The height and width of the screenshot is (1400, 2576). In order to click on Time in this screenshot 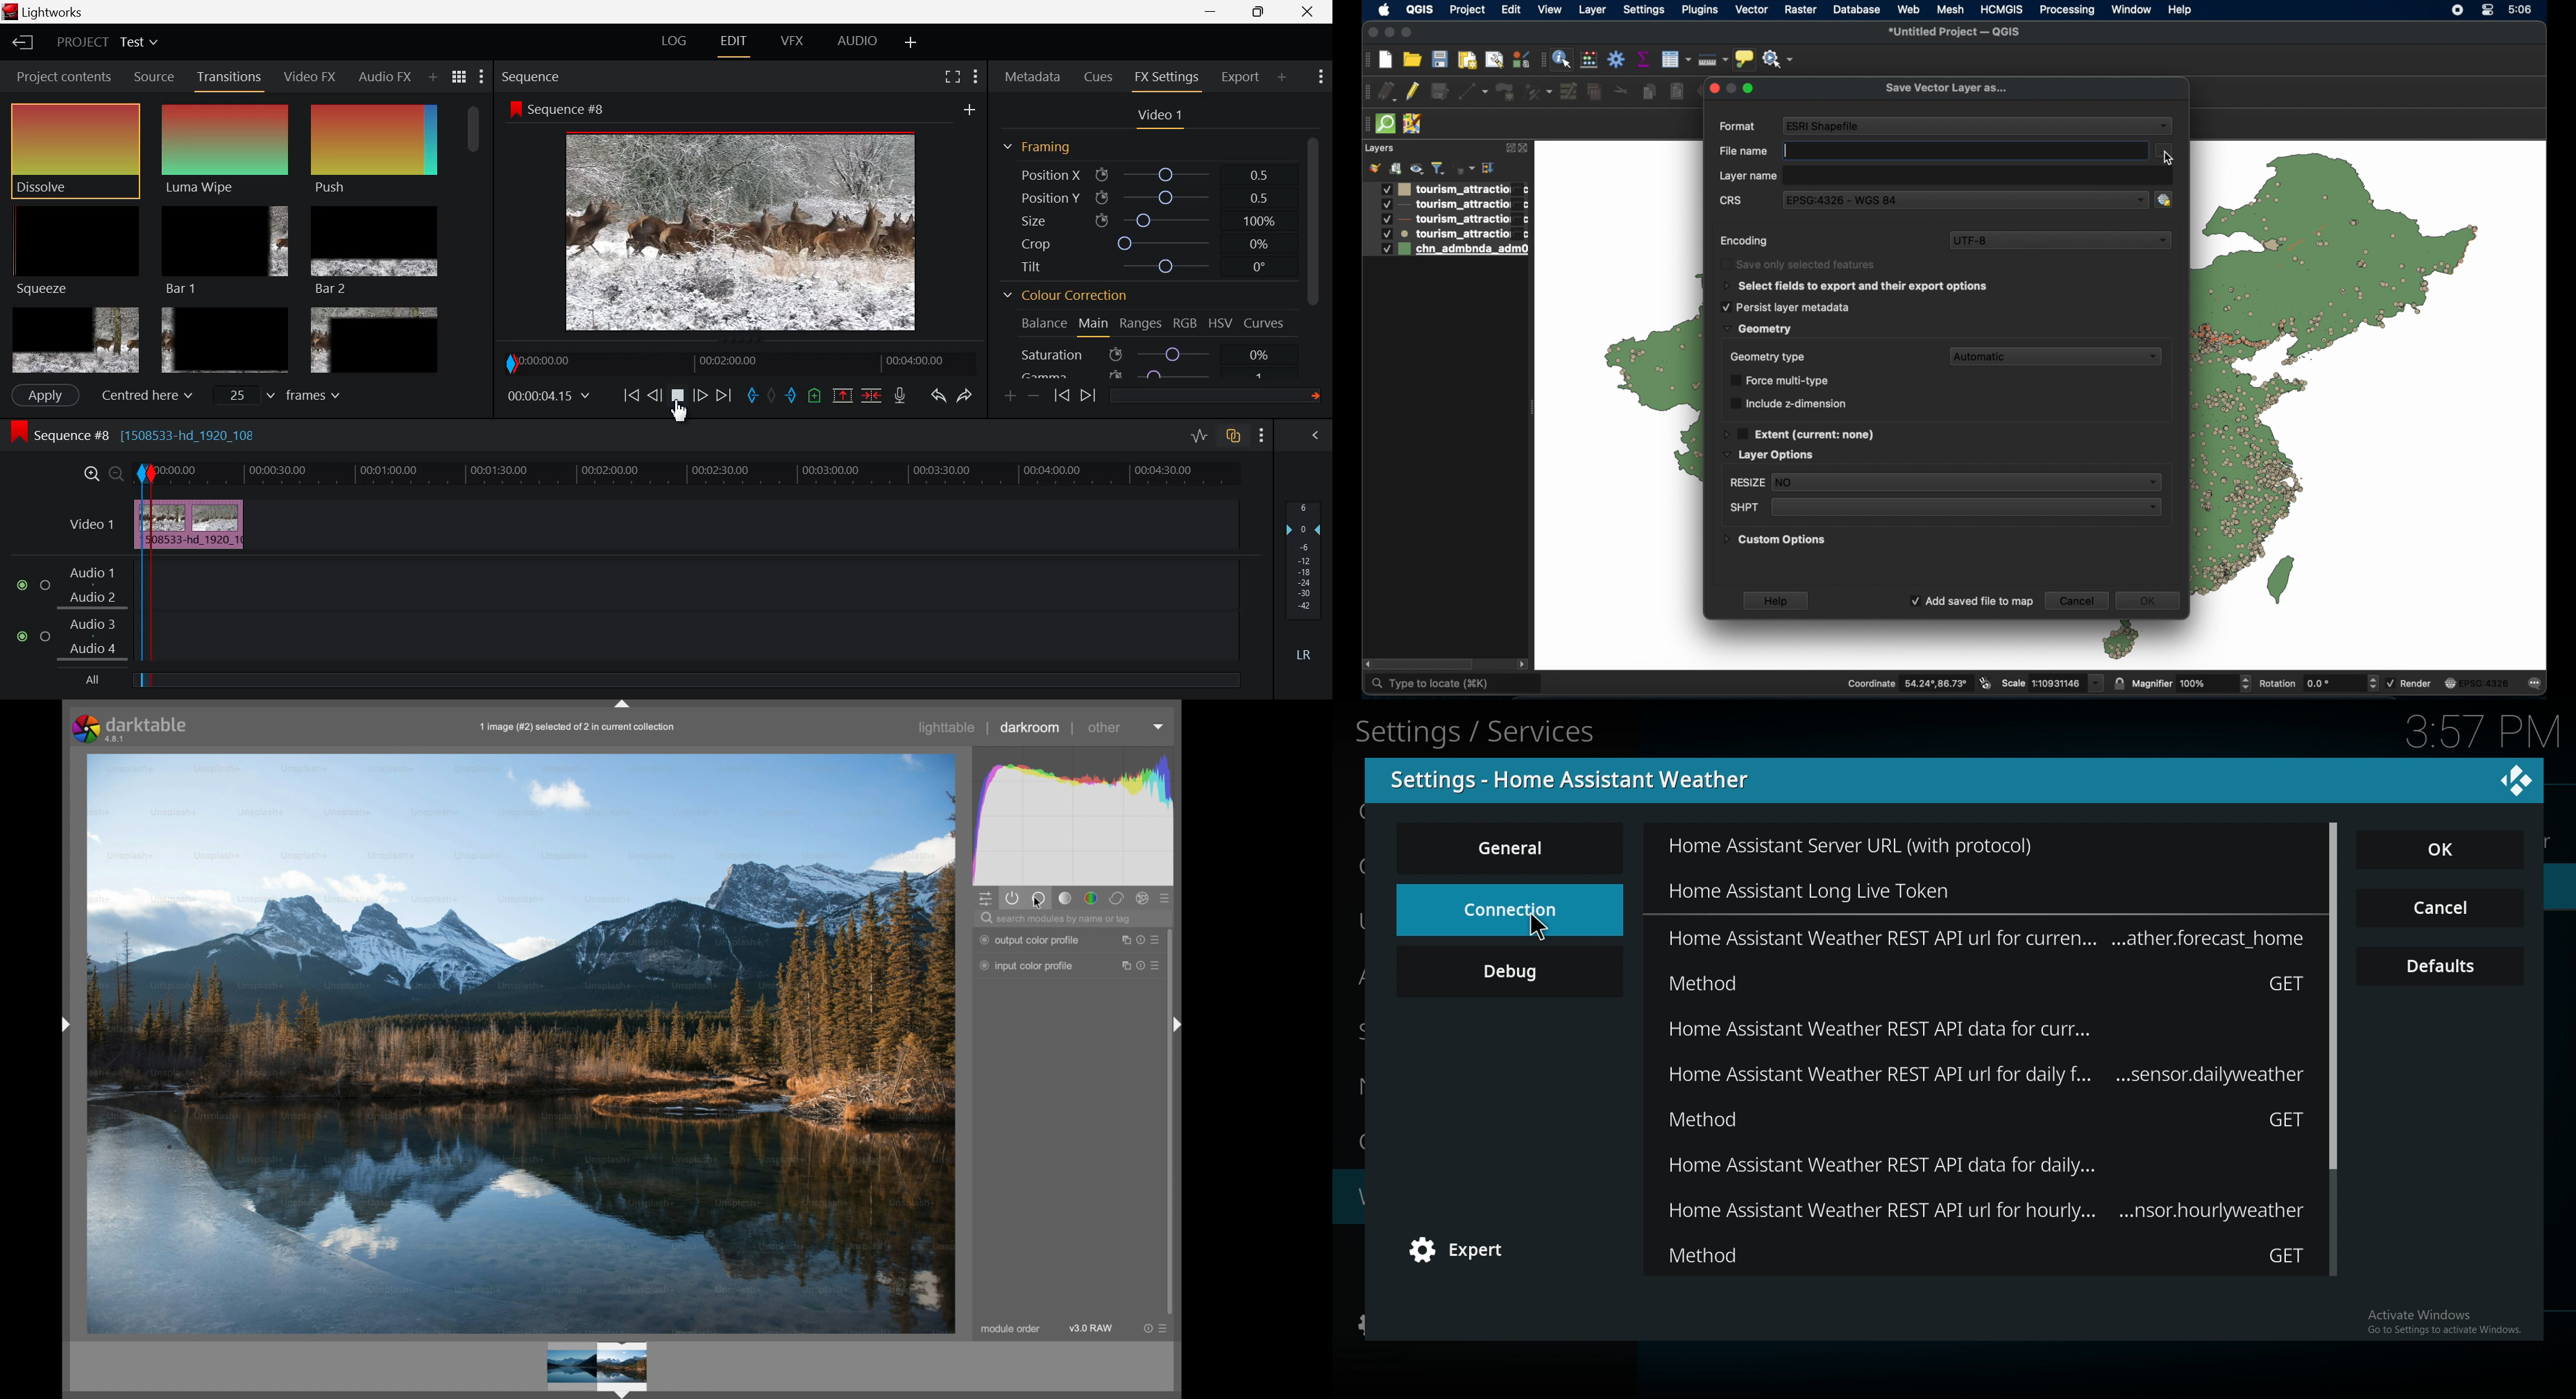, I will do `click(2485, 732)`.